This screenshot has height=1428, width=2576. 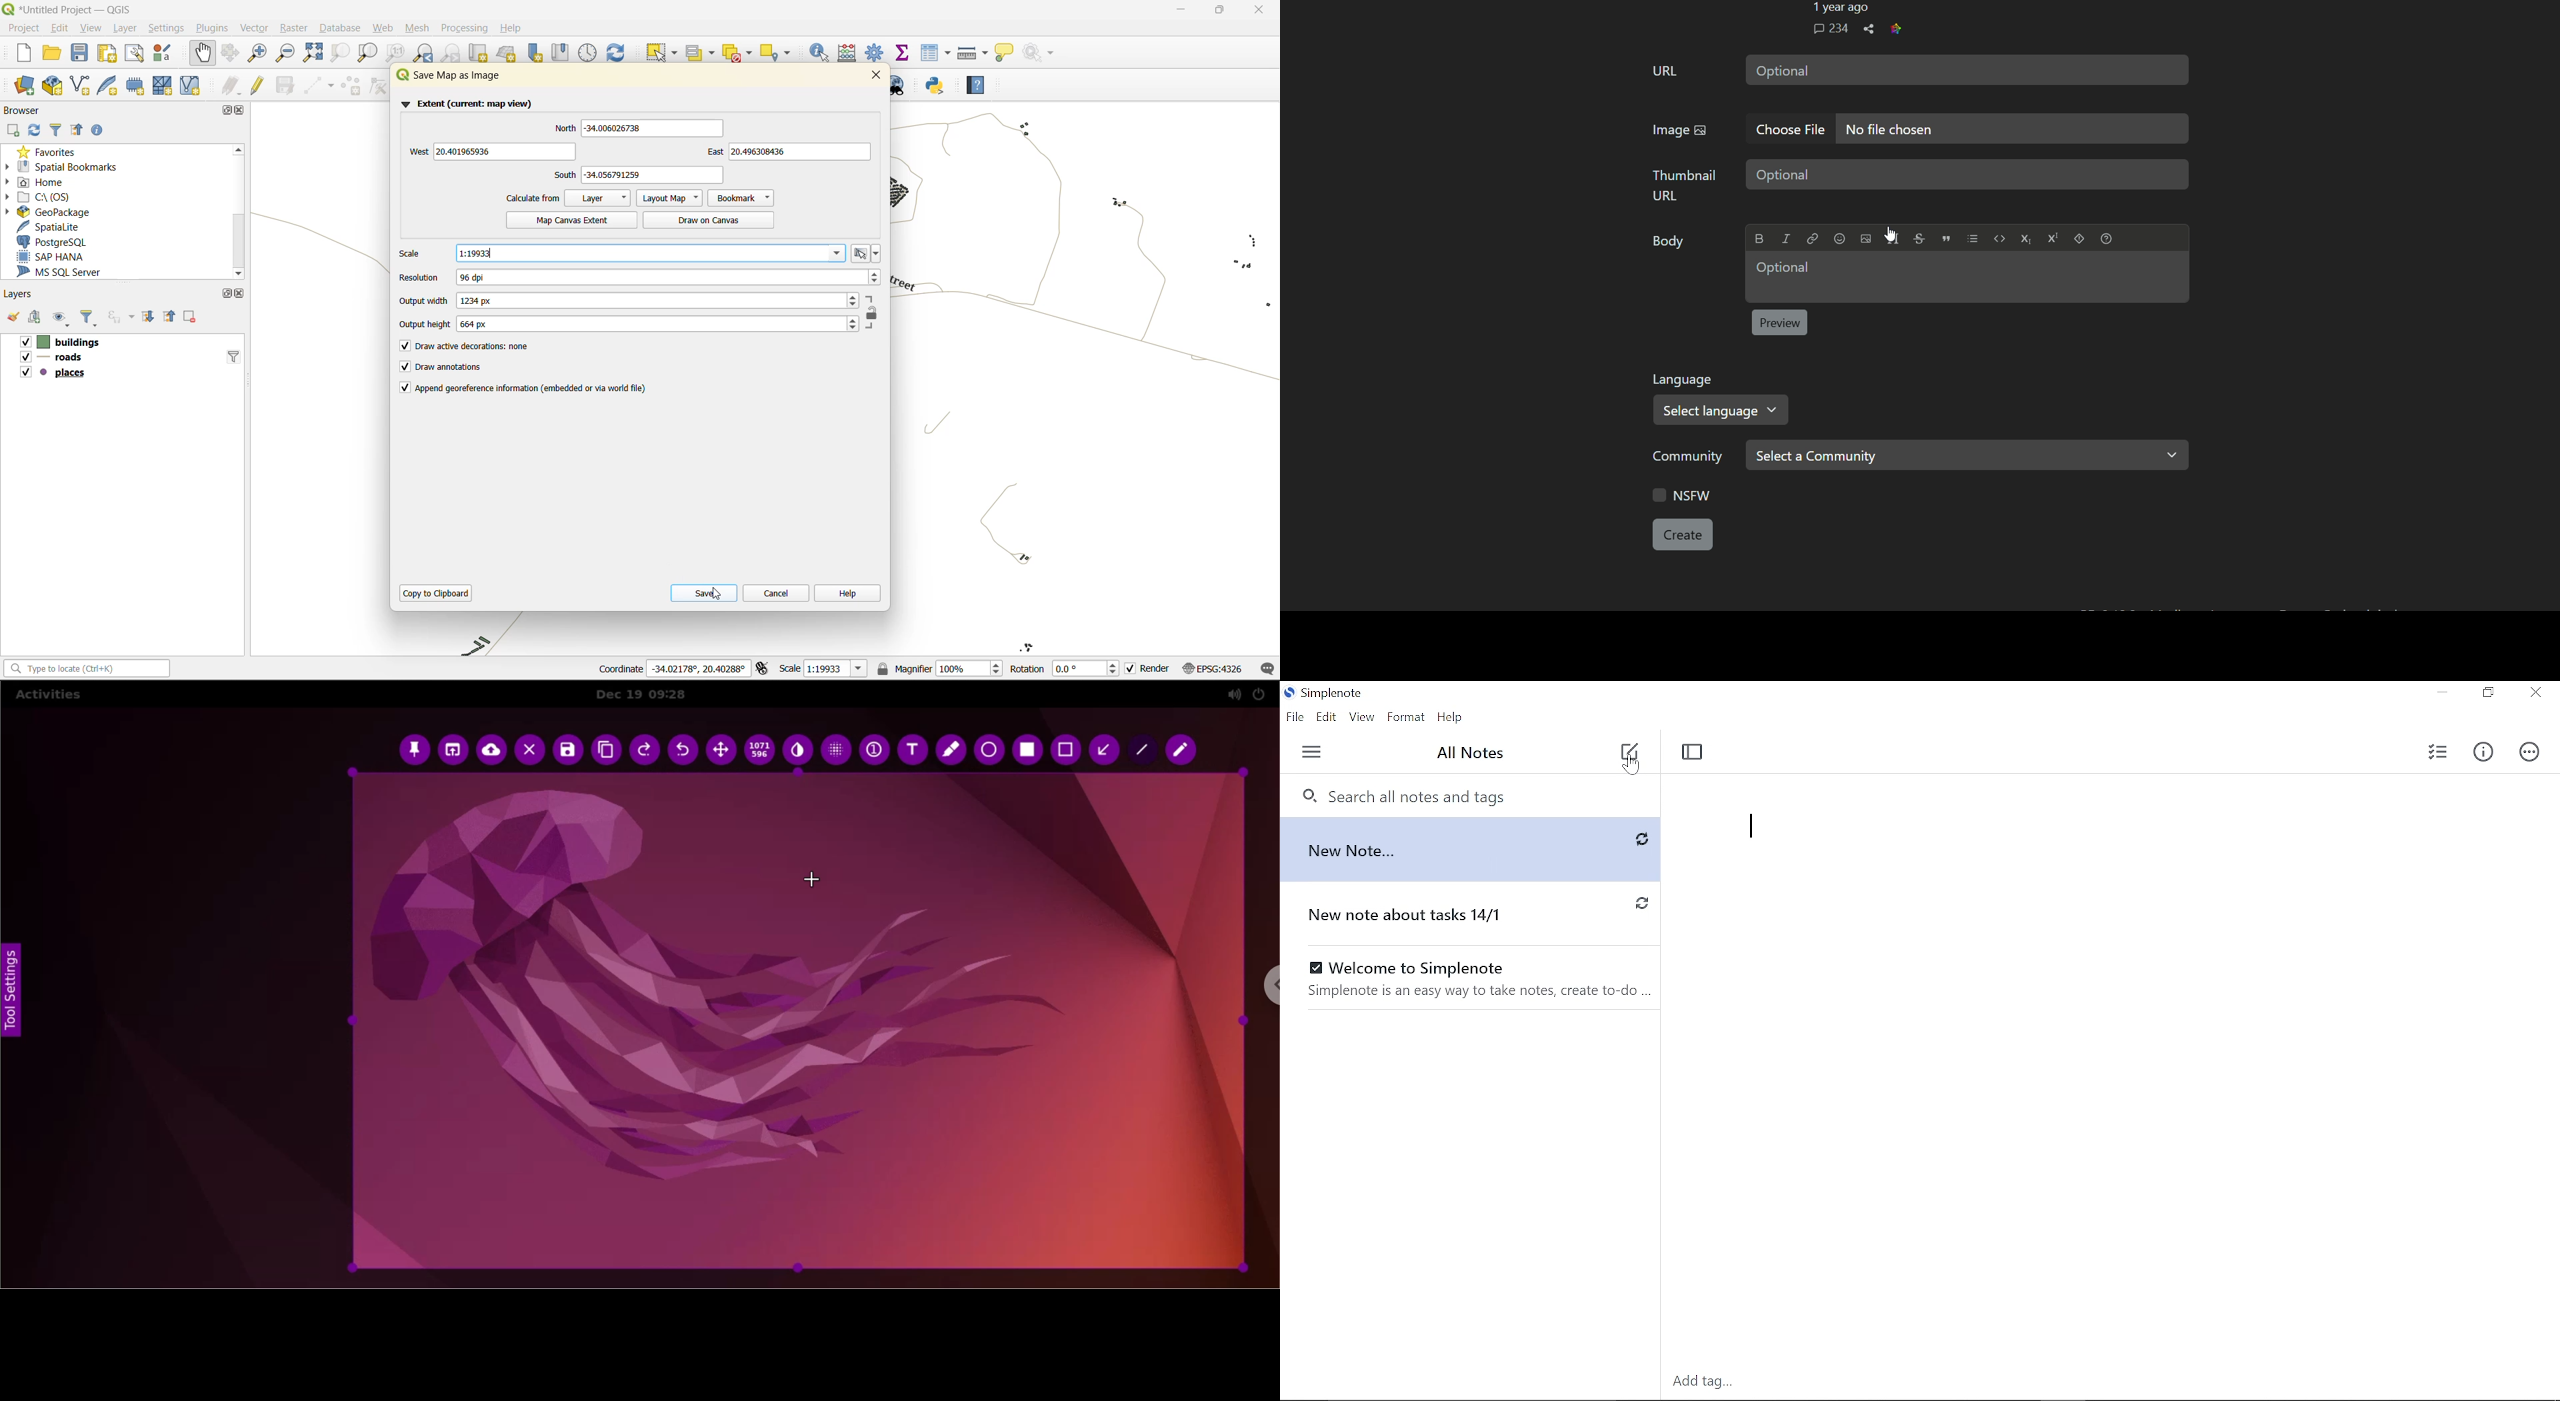 What do you see at coordinates (133, 52) in the screenshot?
I see `show layout` at bounding box center [133, 52].